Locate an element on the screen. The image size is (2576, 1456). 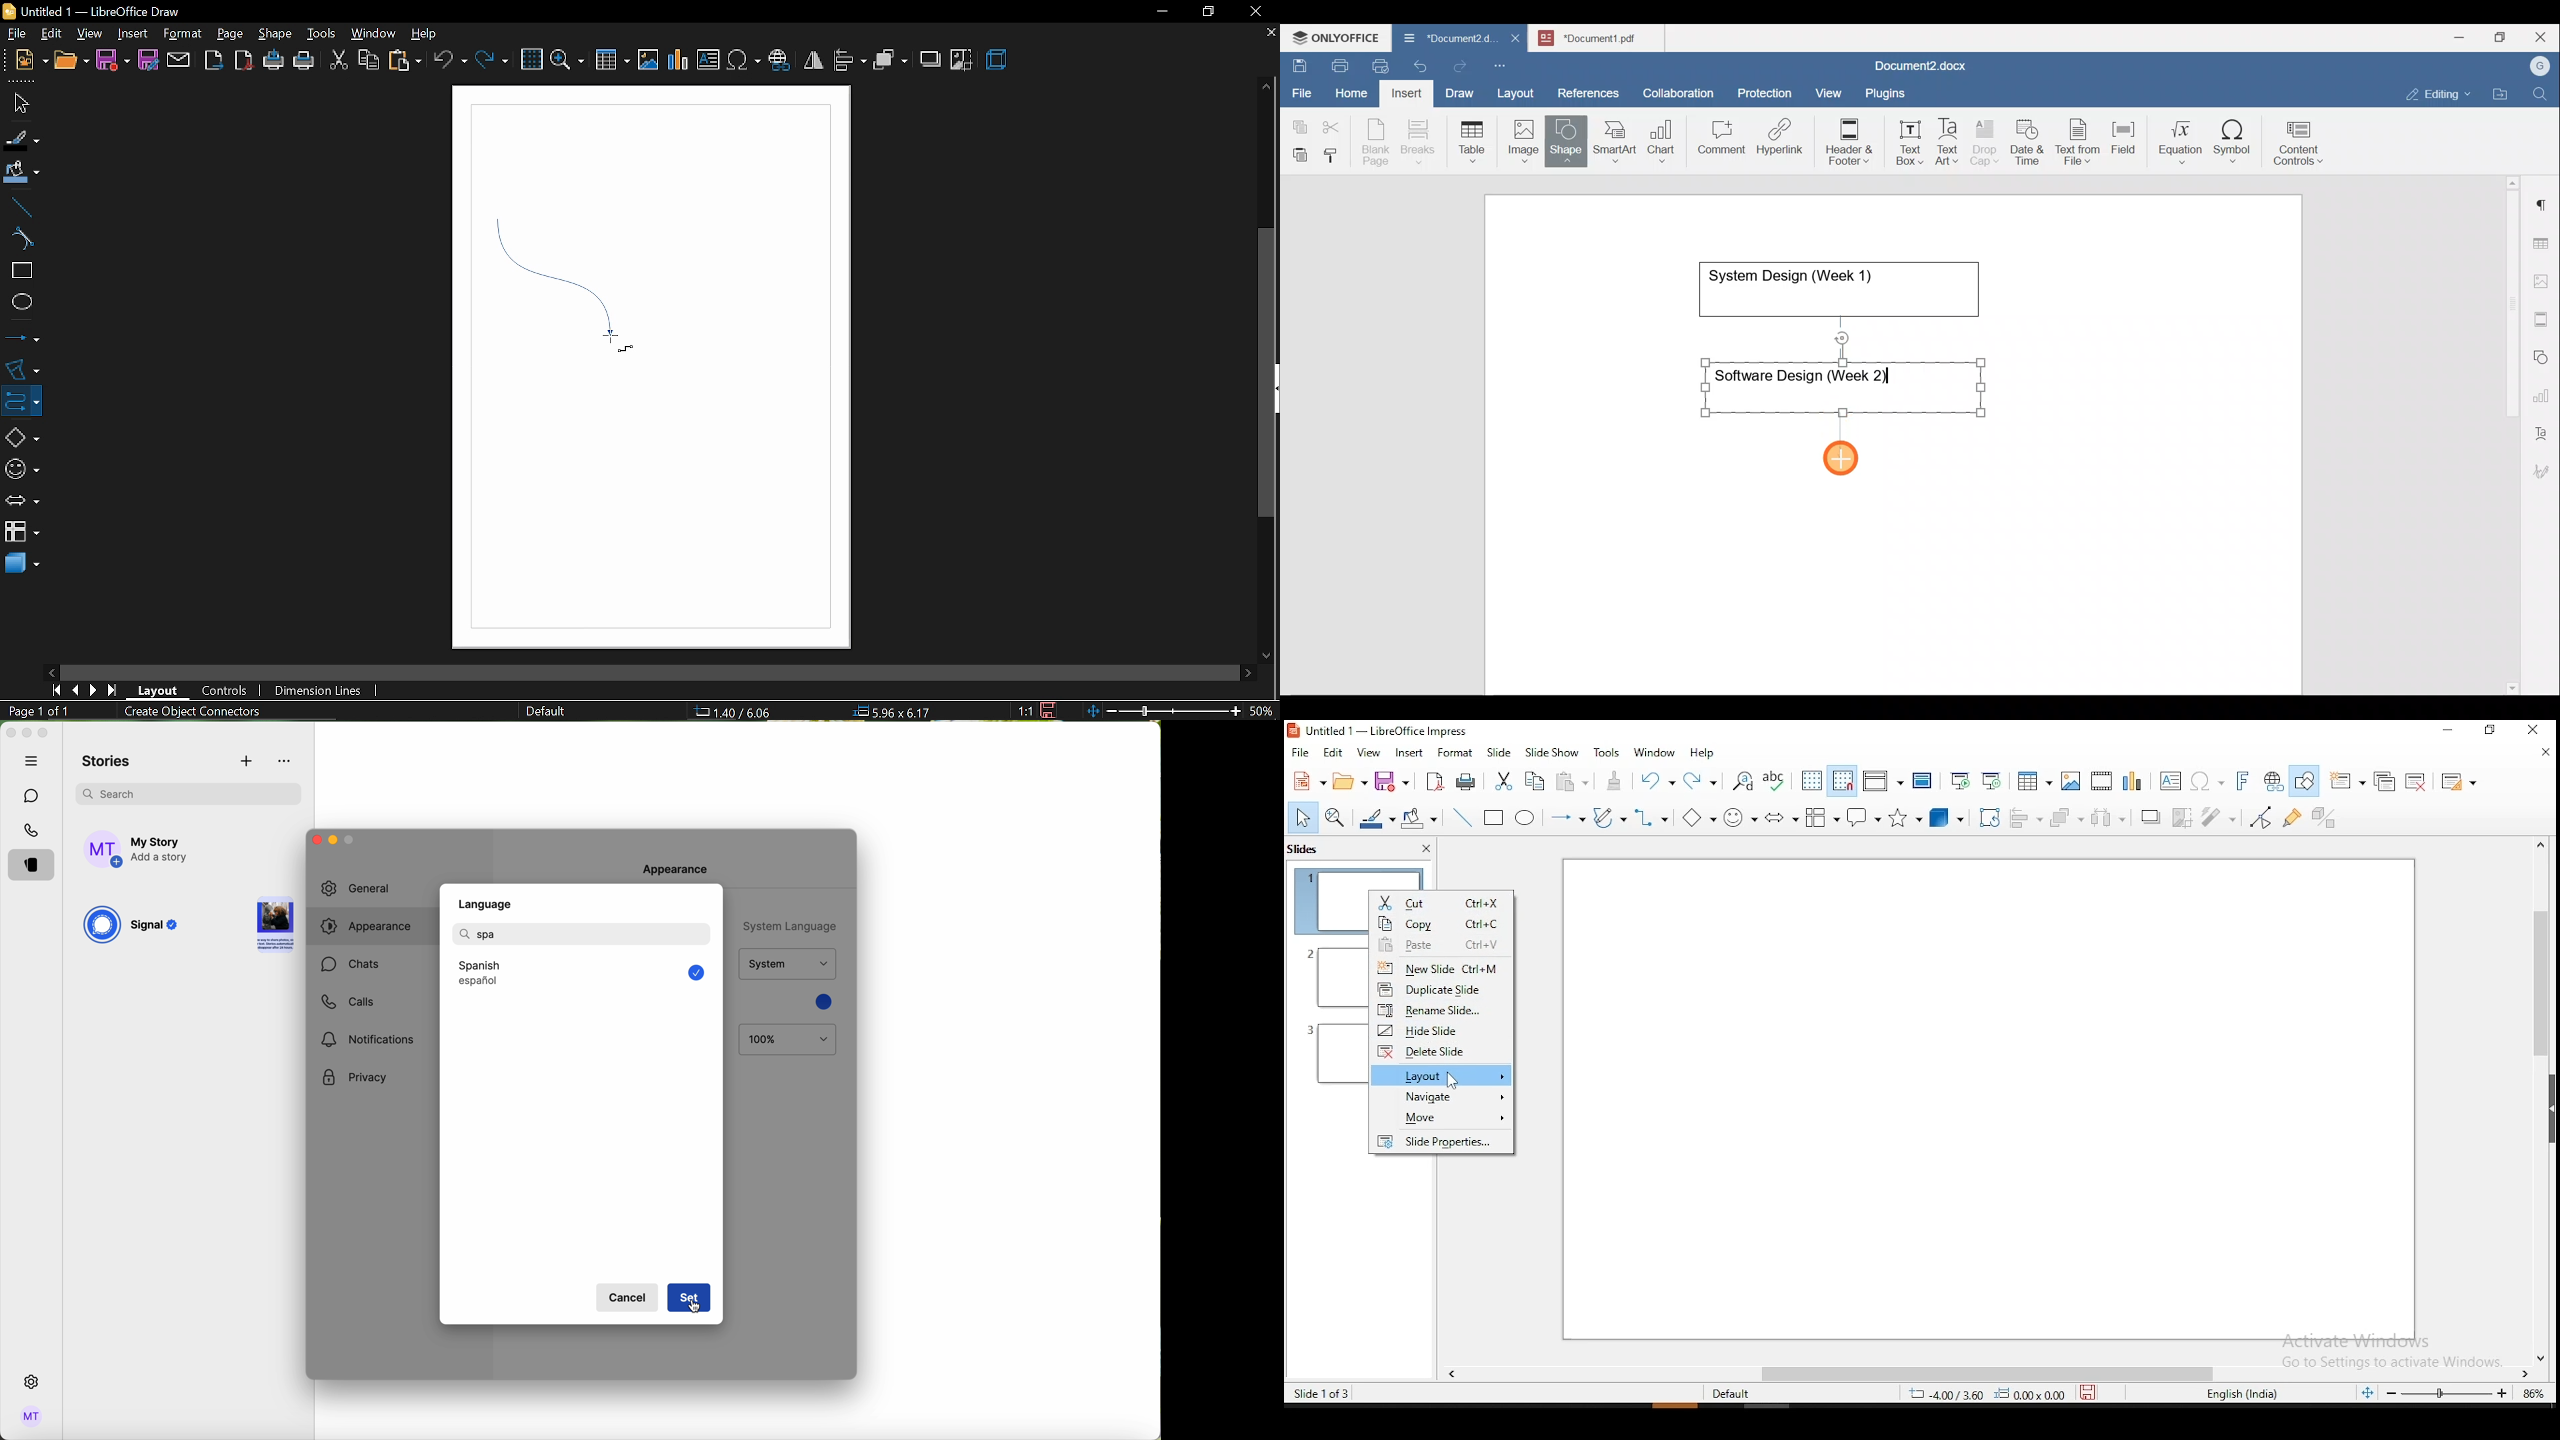
insert chart is located at coordinates (2135, 780).